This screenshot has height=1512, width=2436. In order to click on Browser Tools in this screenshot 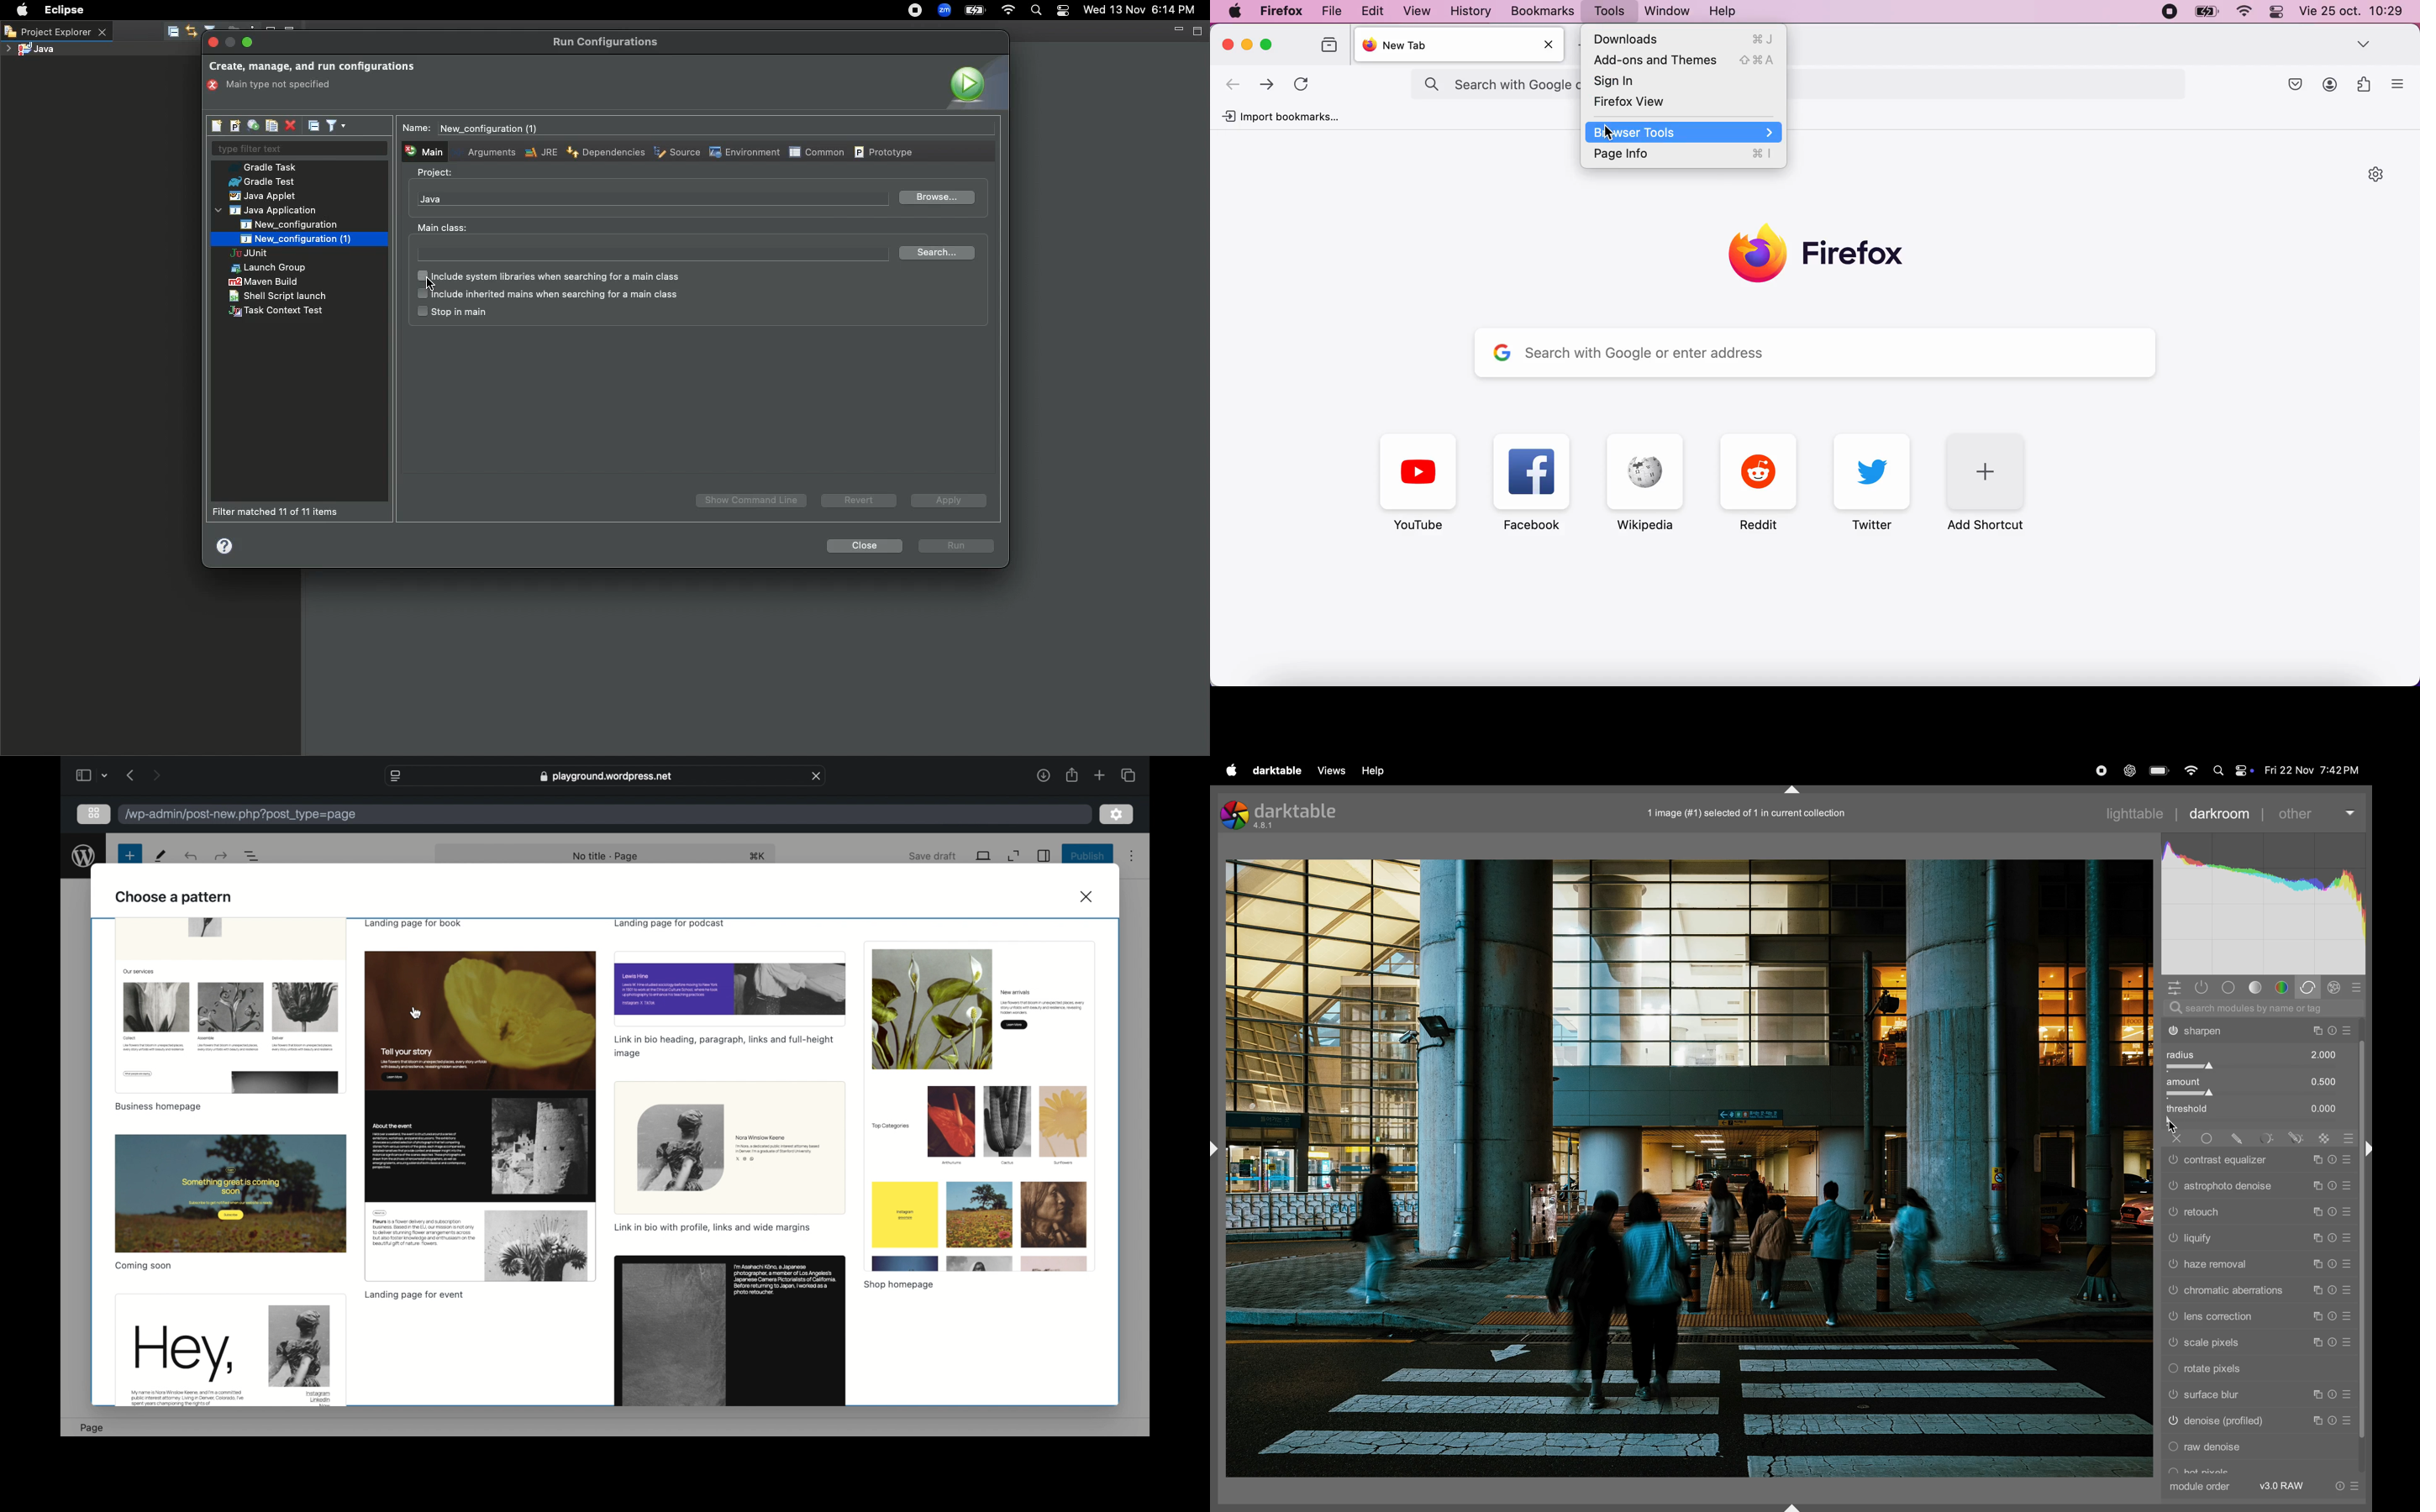, I will do `click(1683, 132)`.